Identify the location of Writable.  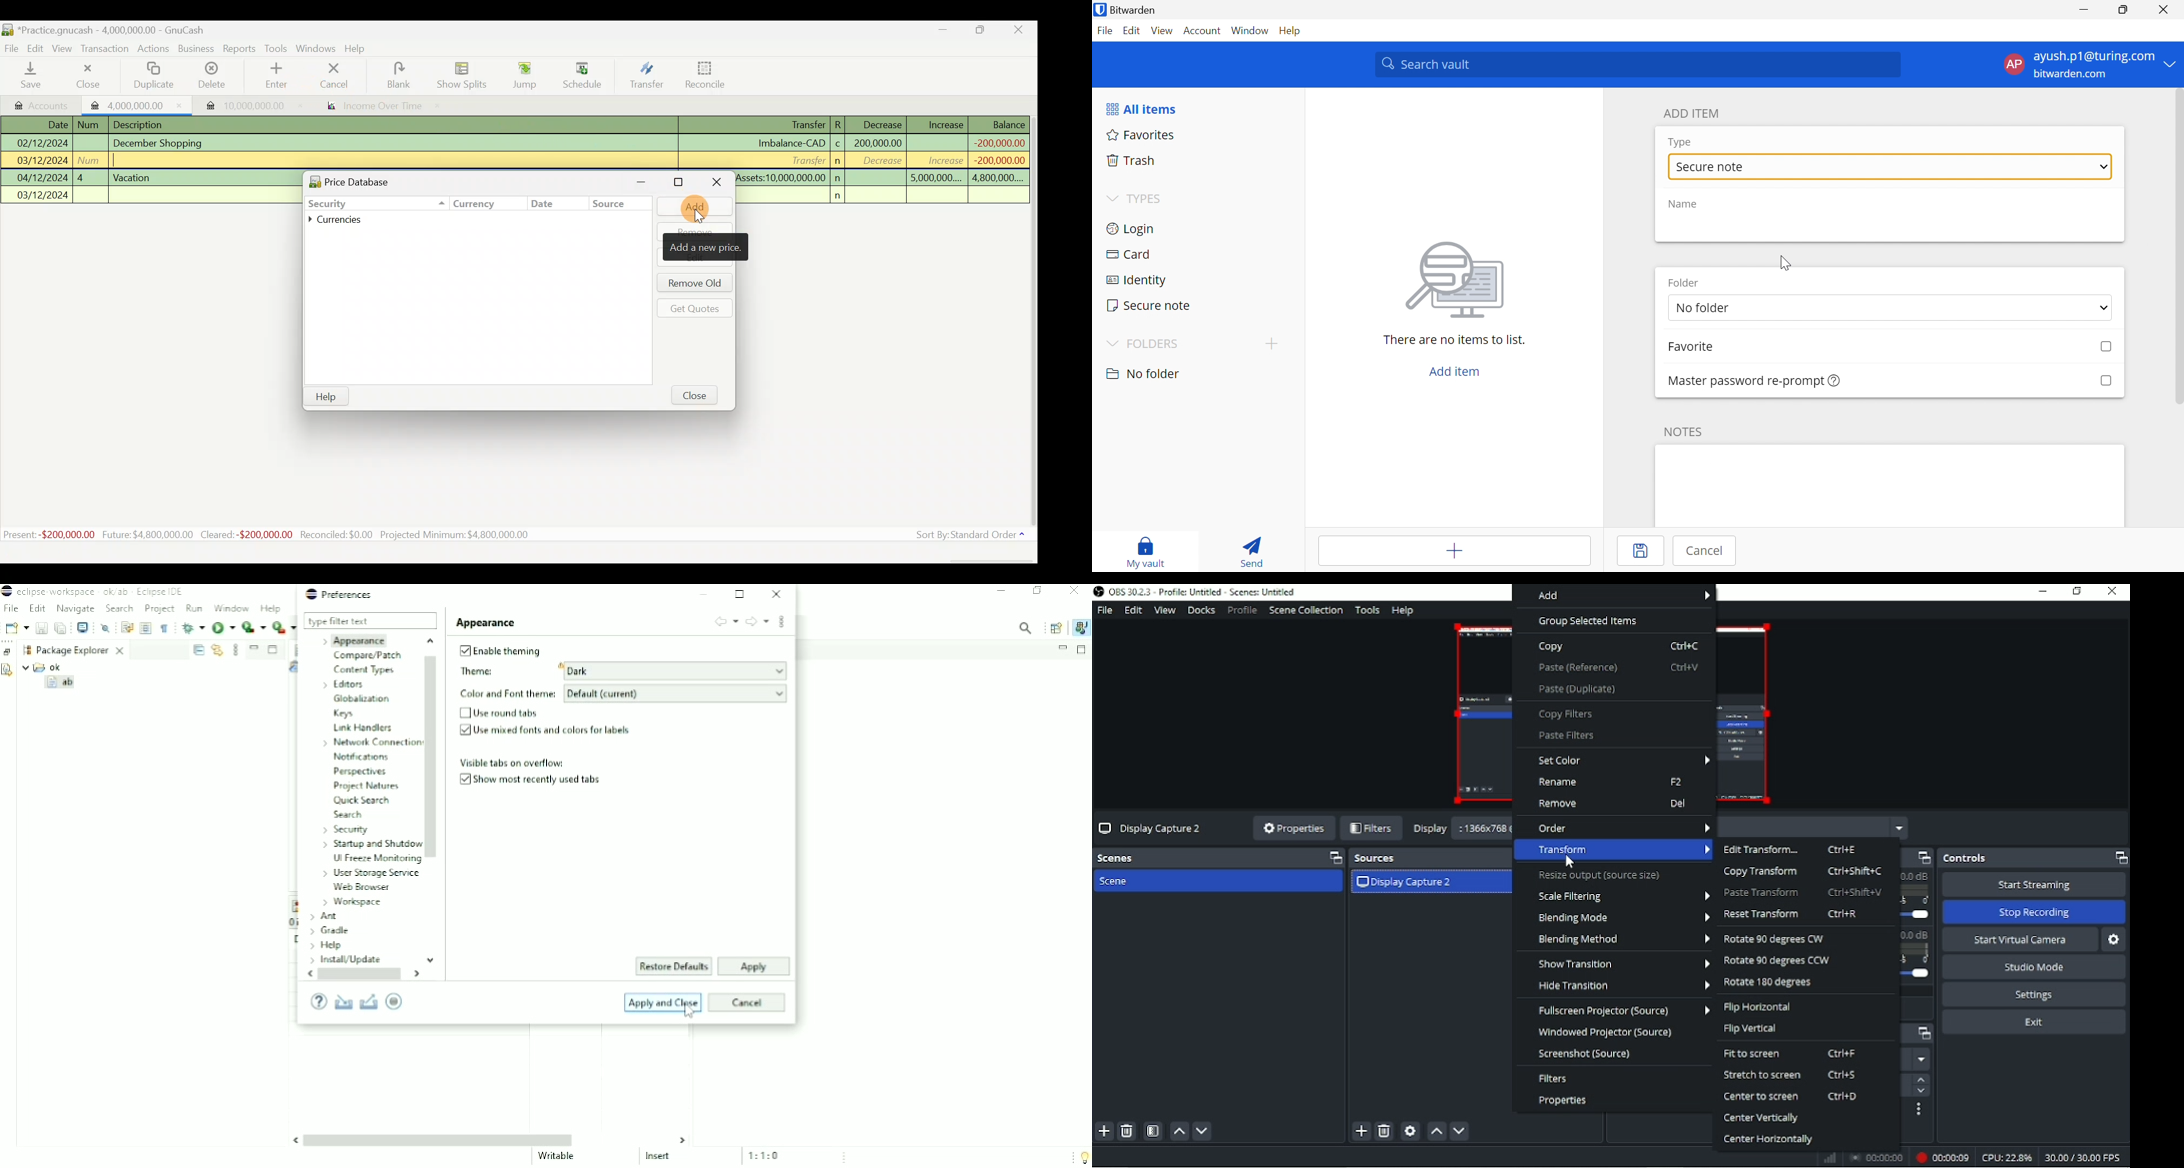
(558, 1156).